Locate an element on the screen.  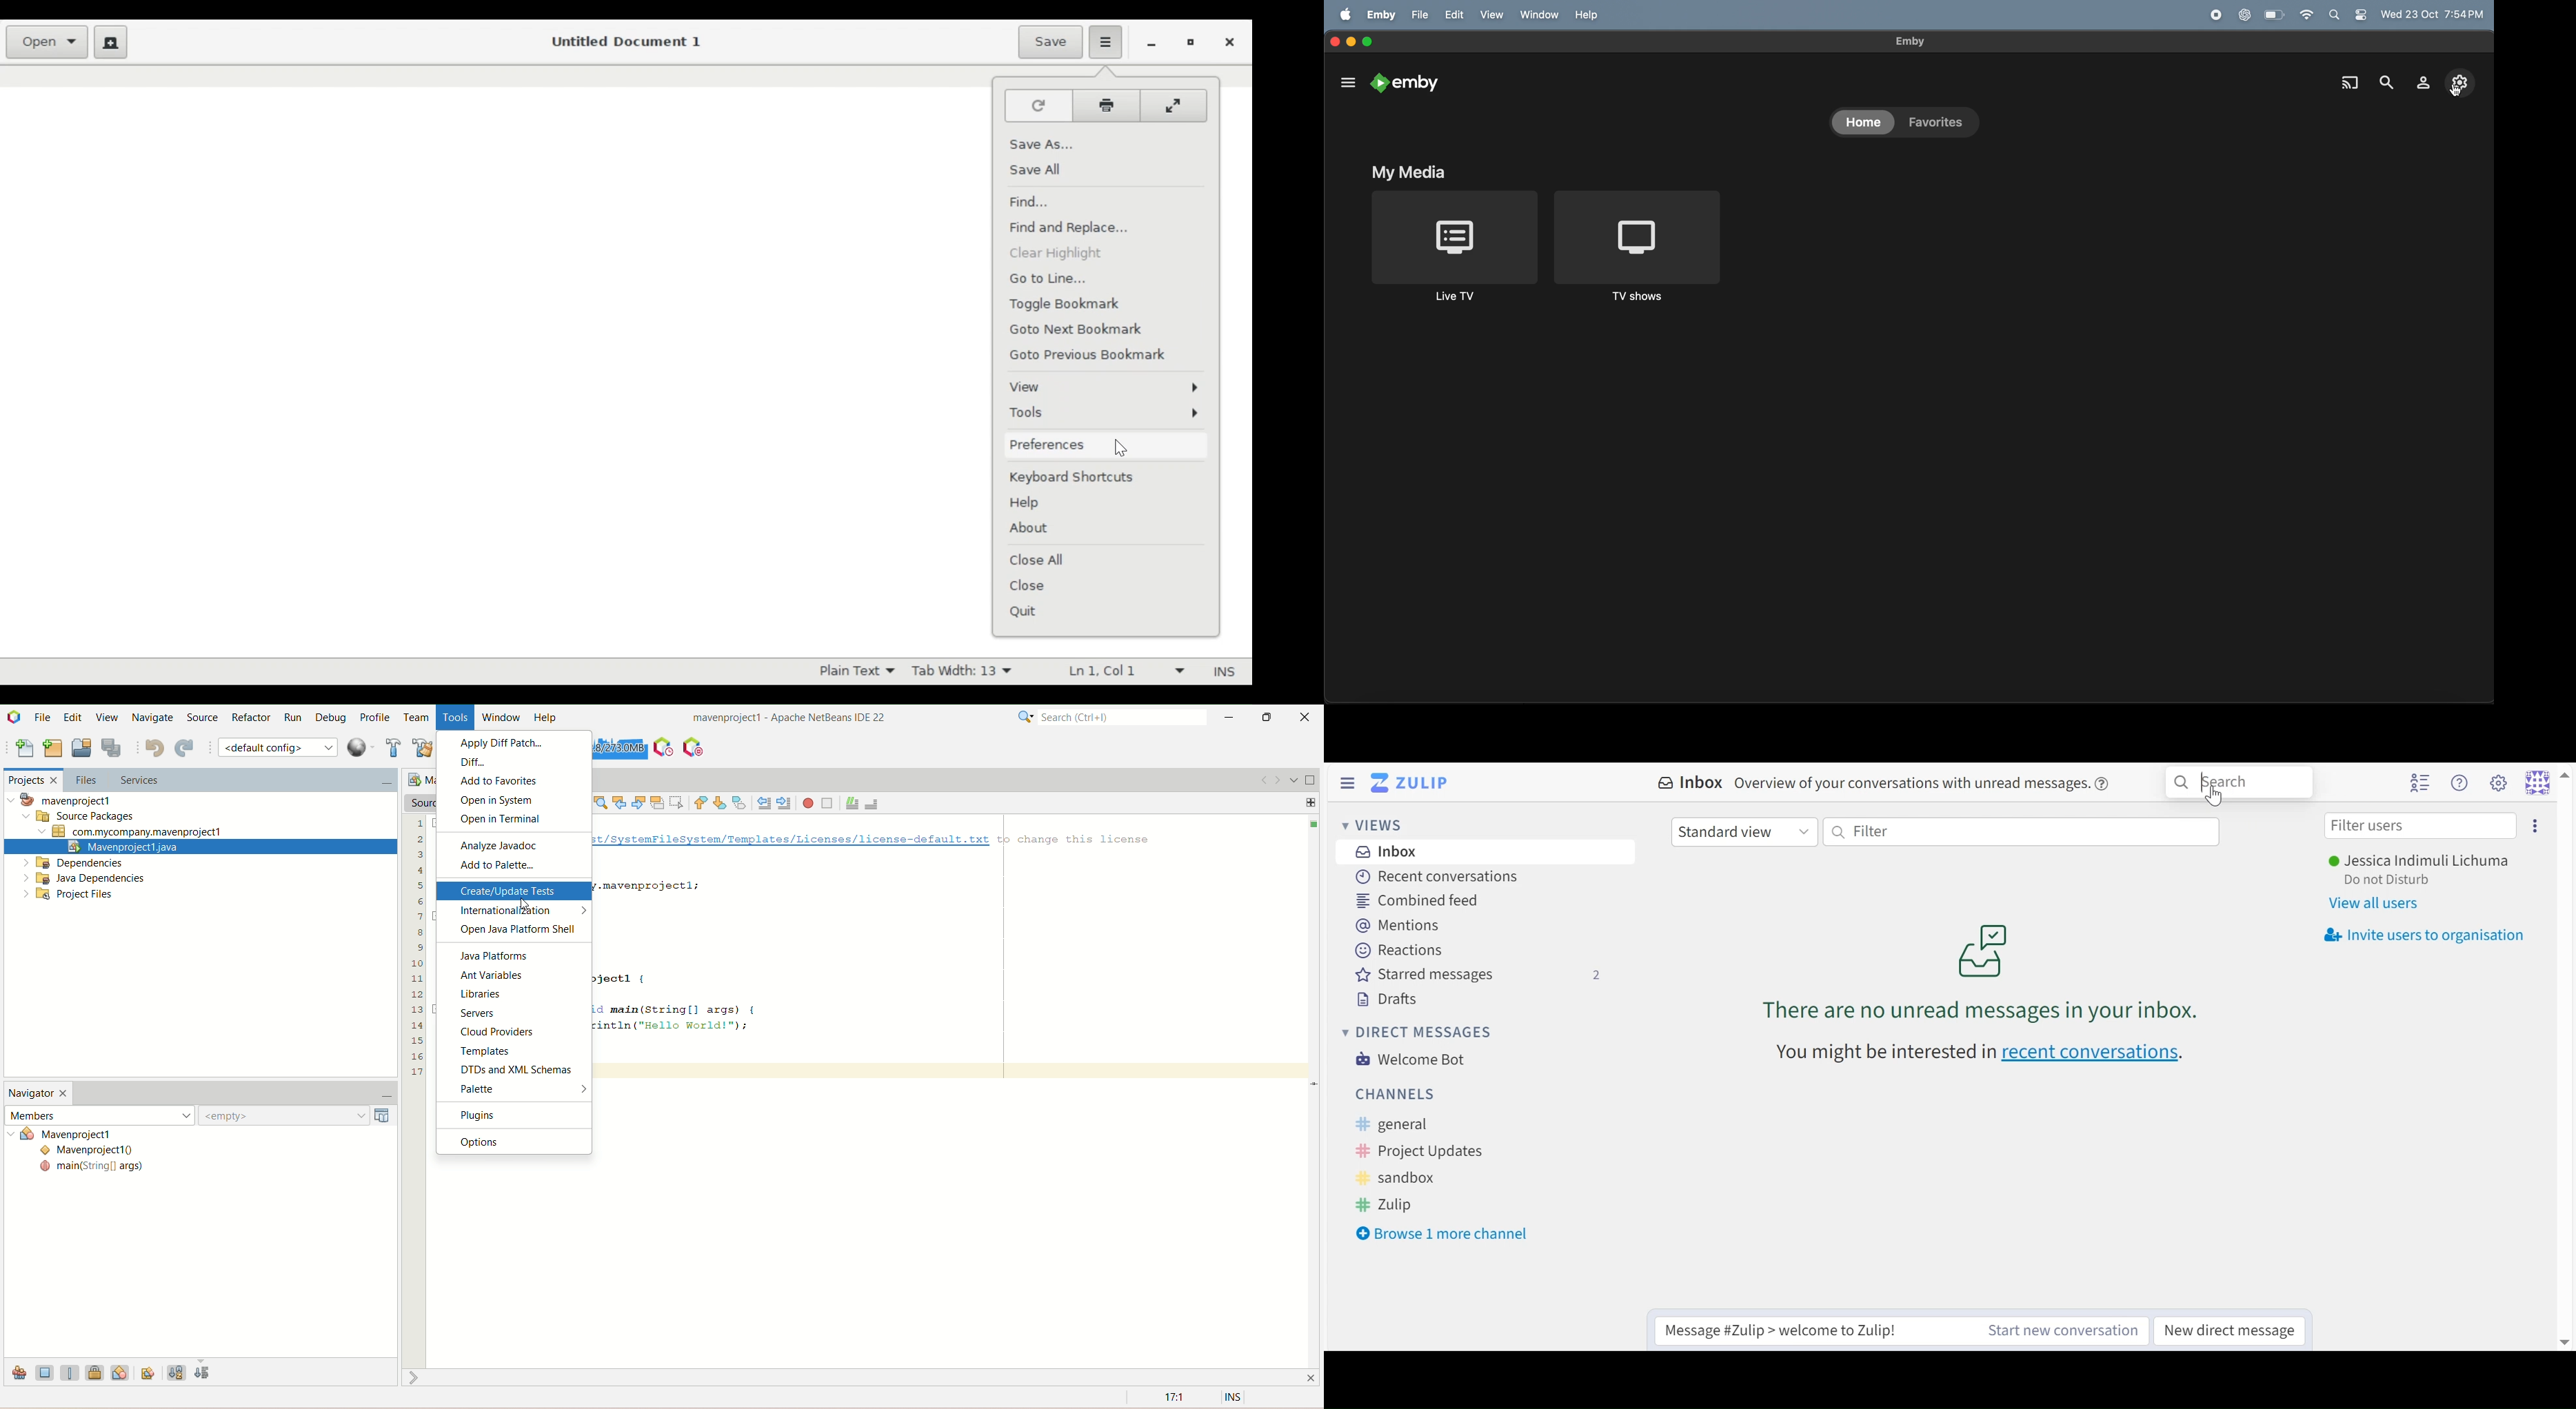
home is located at coordinates (1863, 121).